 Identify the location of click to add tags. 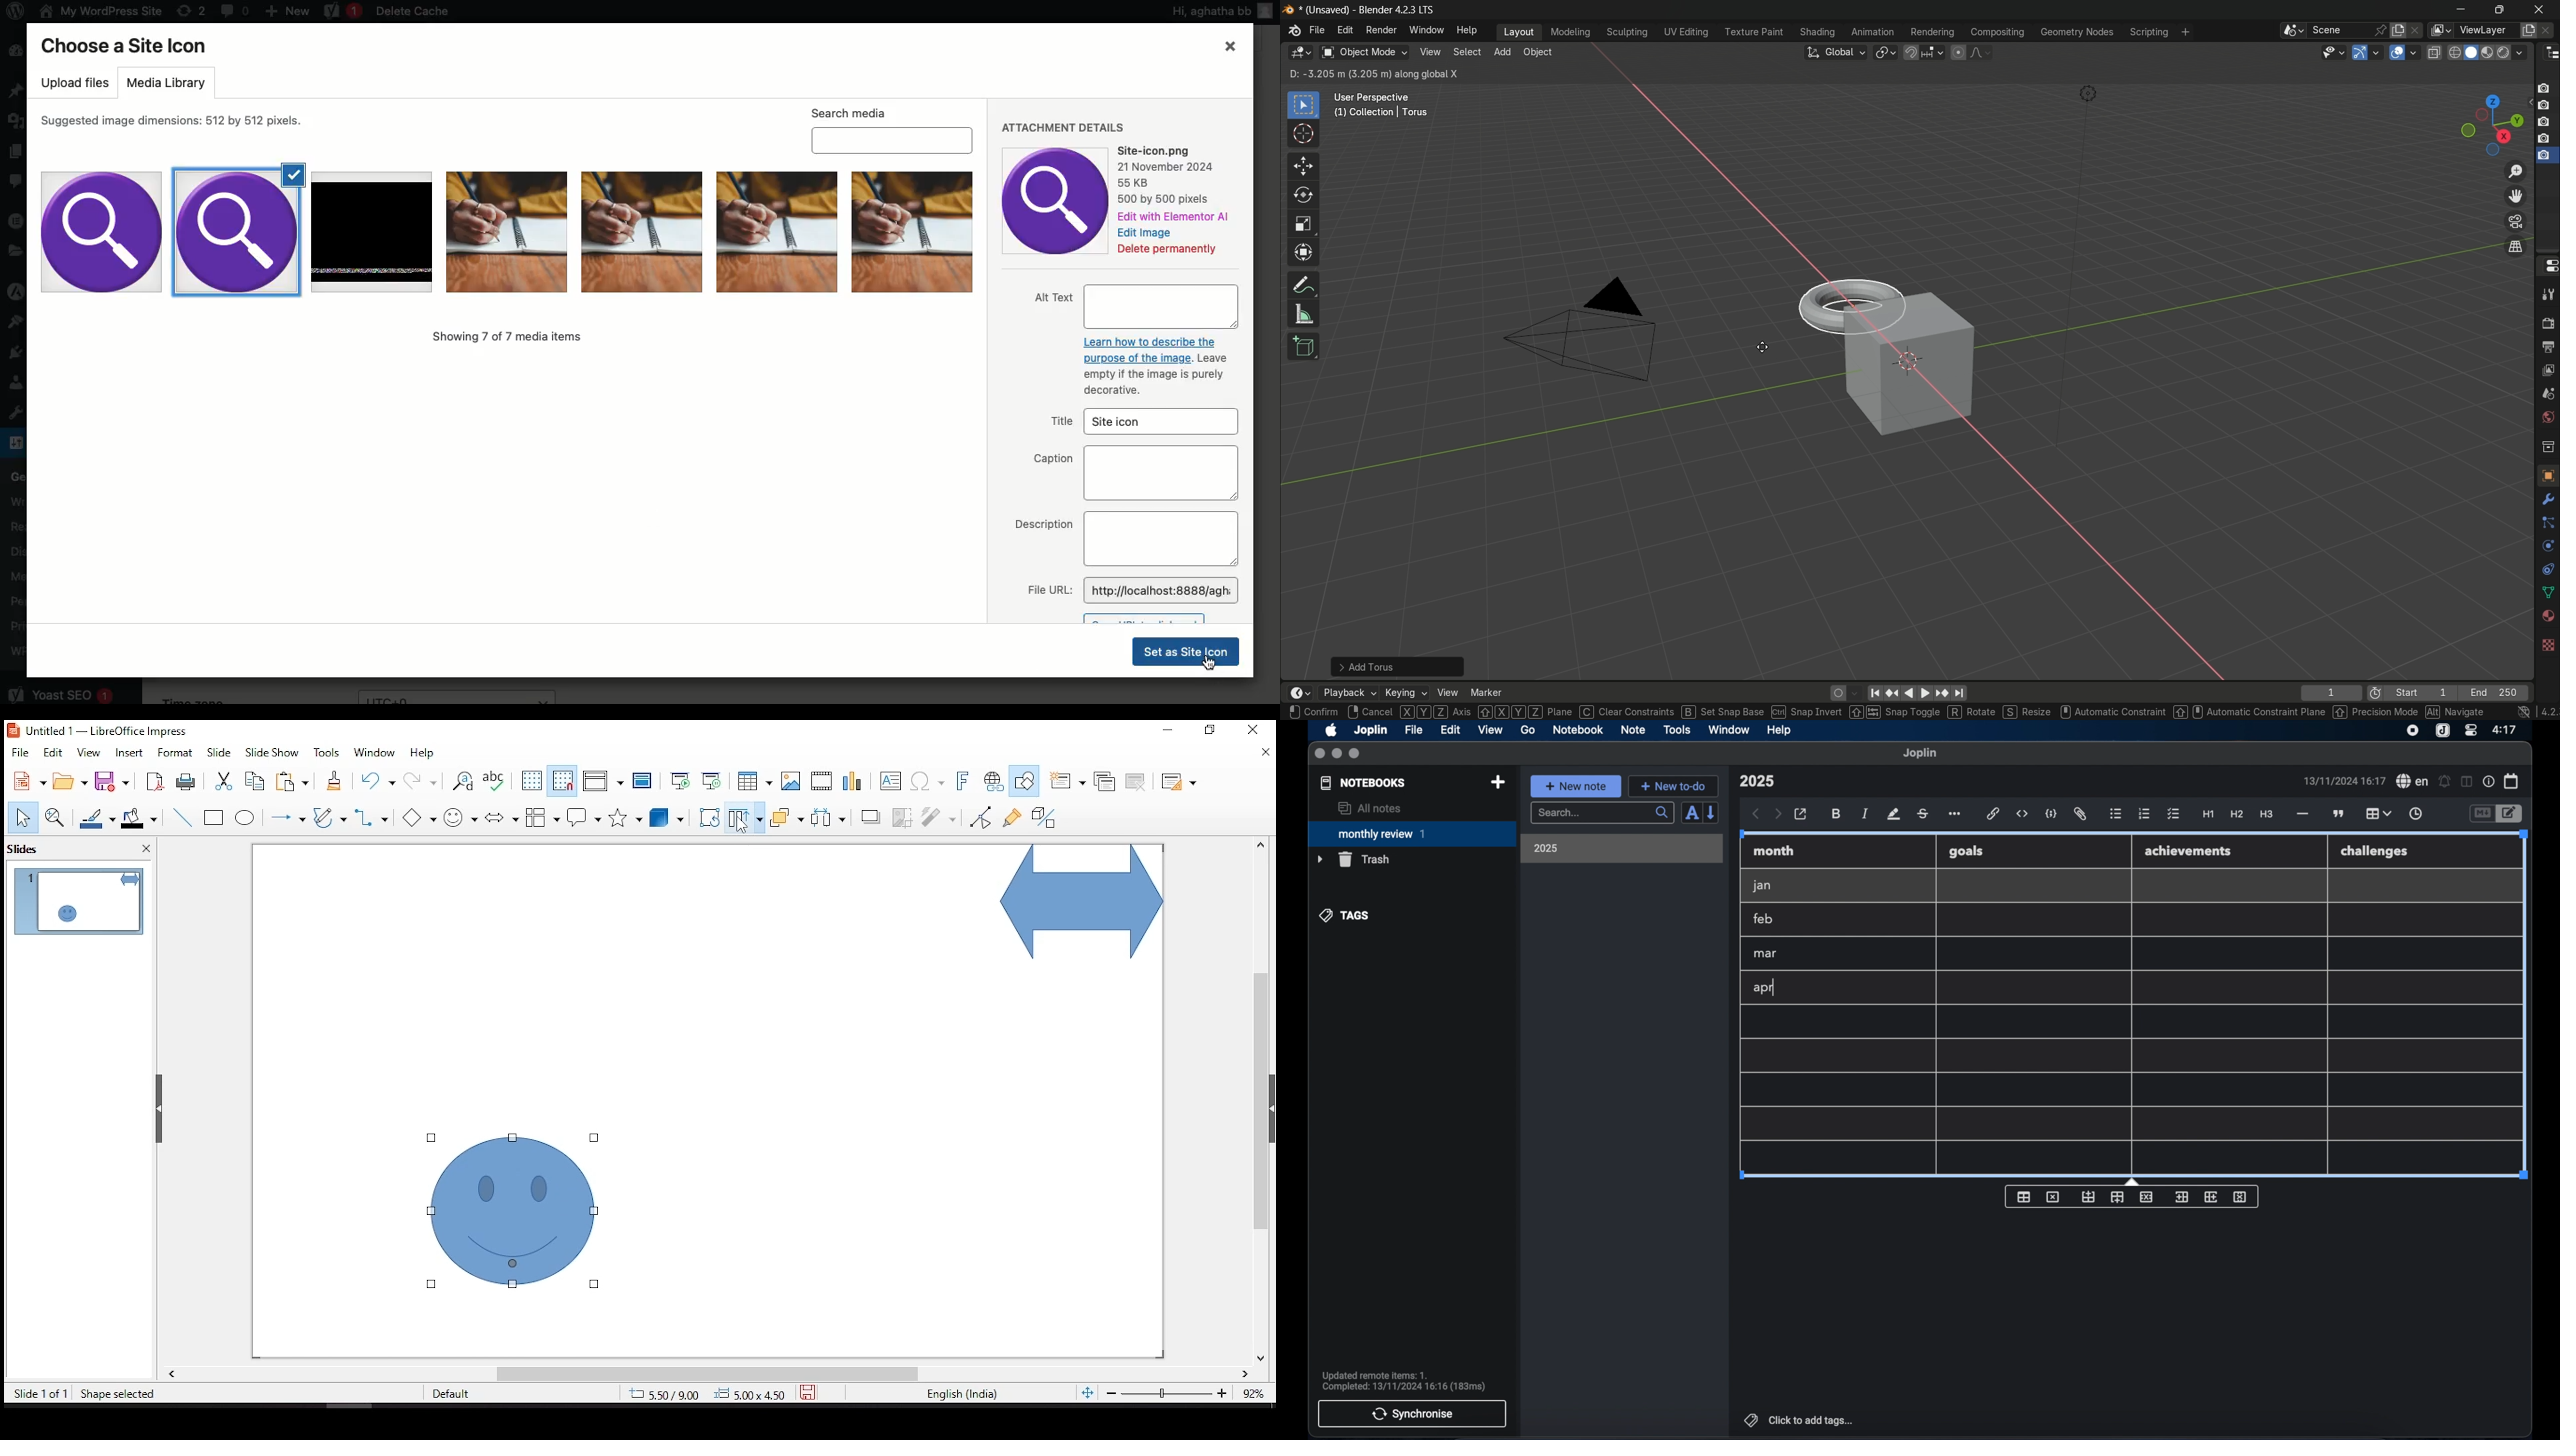
(1800, 1420).